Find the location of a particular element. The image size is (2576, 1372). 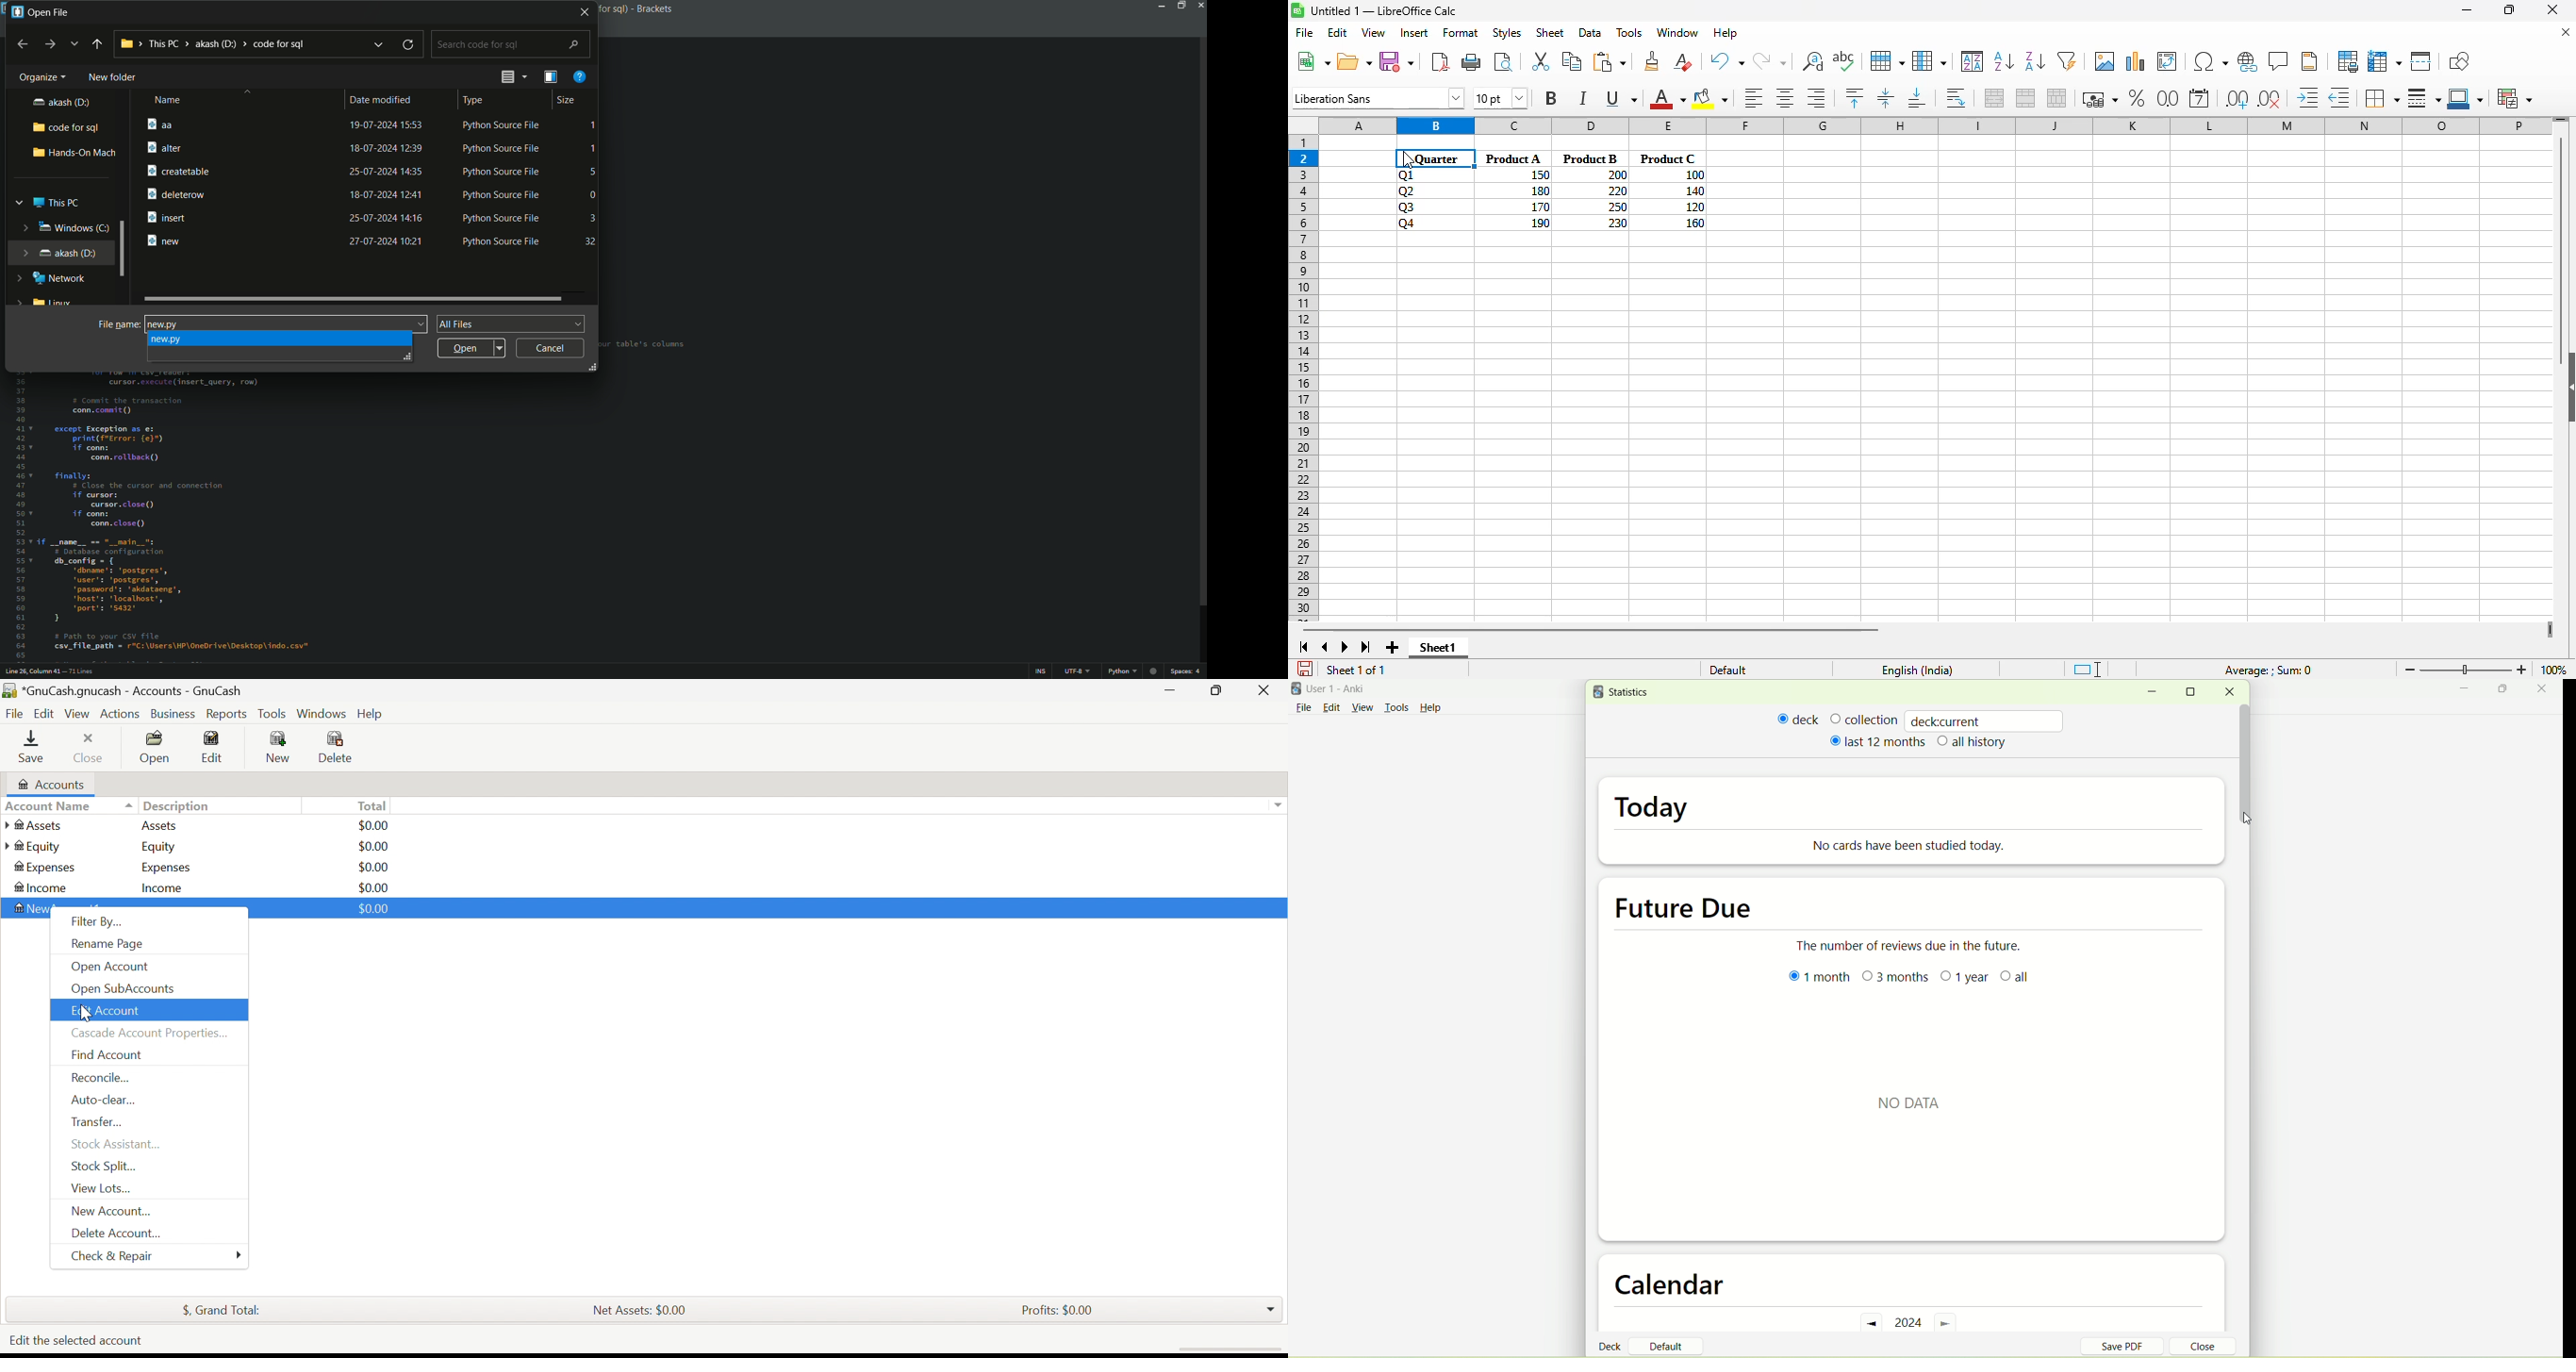

Accounts is located at coordinates (52, 783).